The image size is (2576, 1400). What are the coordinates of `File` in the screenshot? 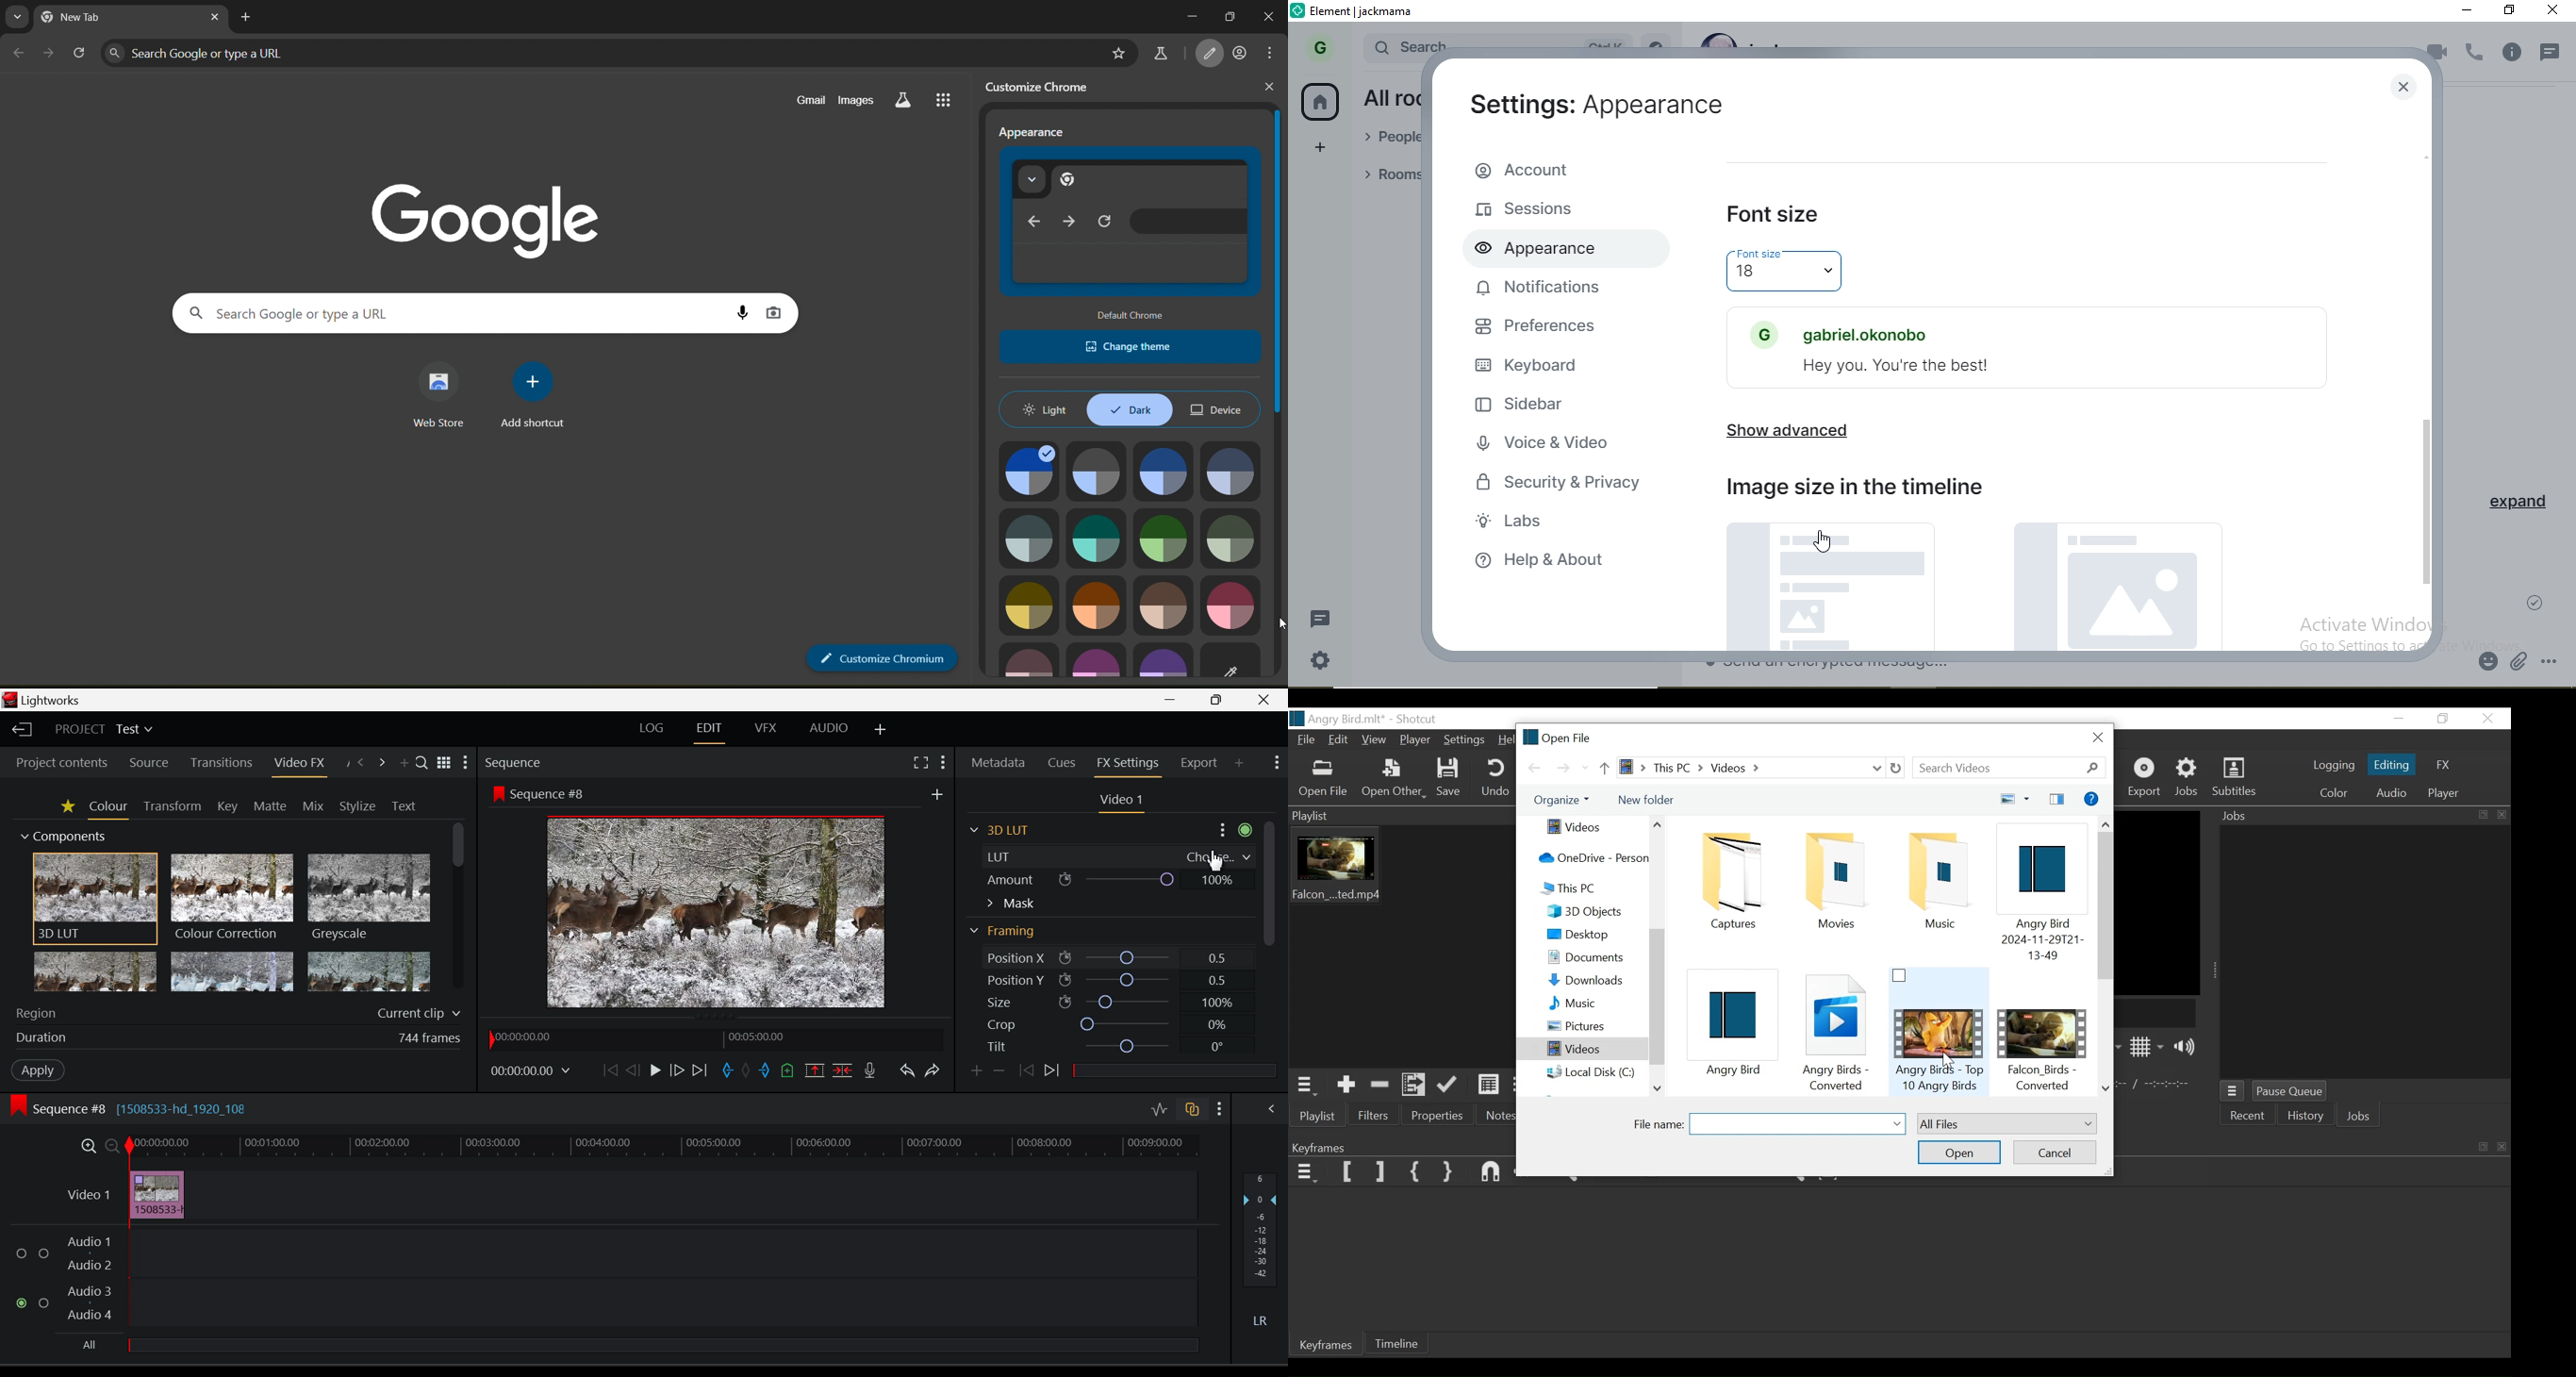 It's located at (1306, 741).